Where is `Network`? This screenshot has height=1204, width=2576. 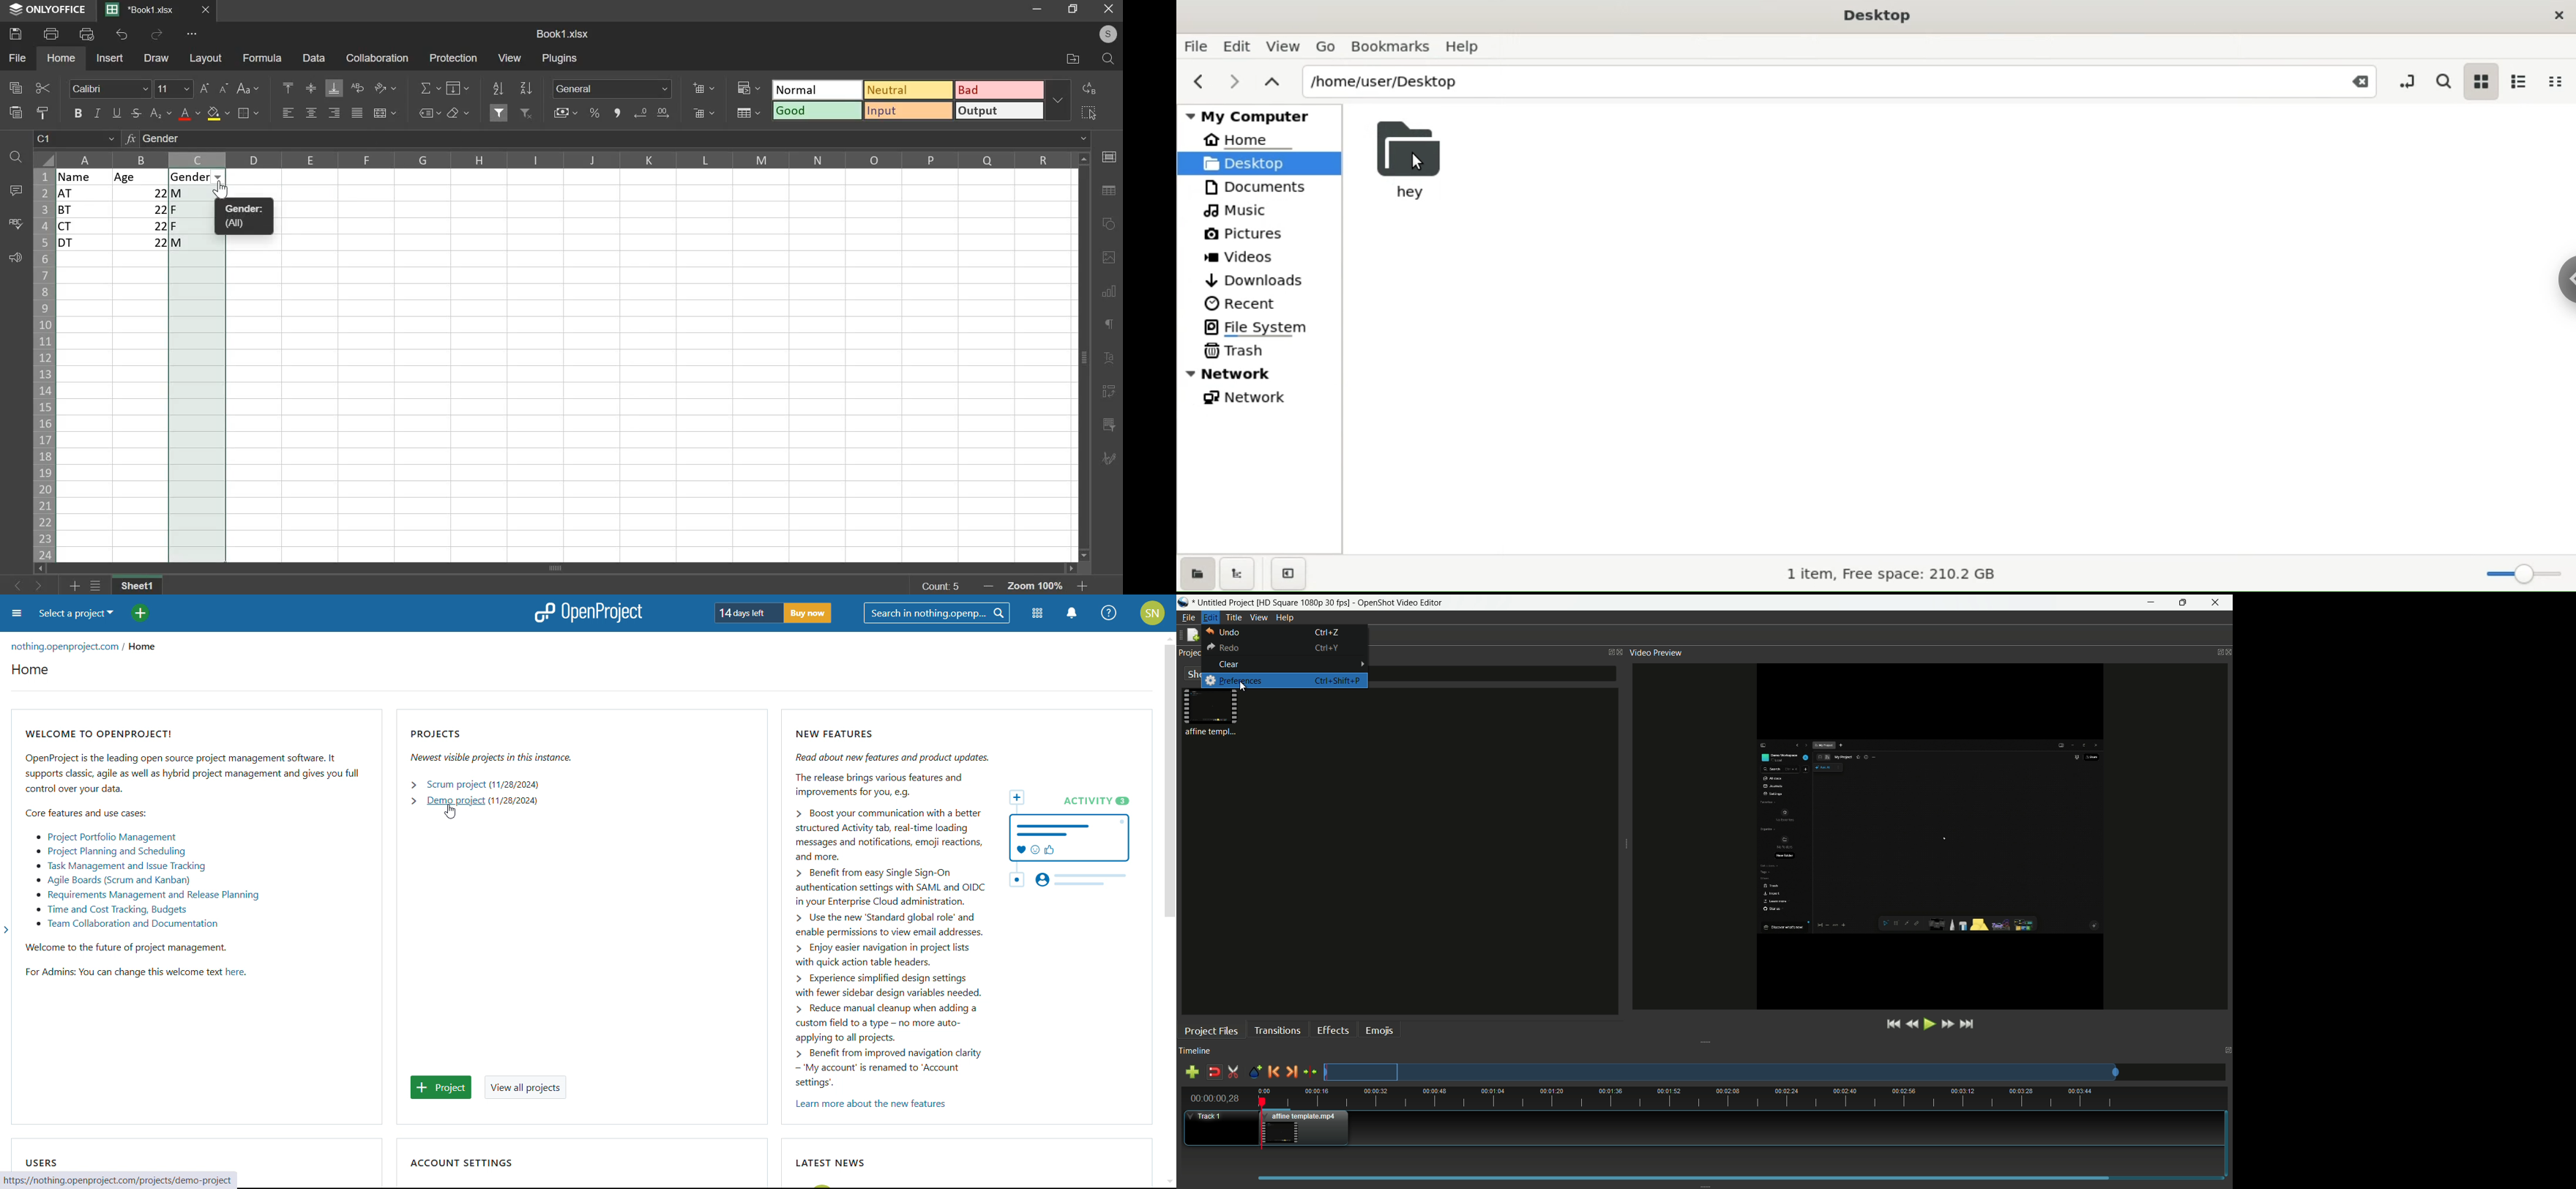 Network is located at coordinates (1247, 398).